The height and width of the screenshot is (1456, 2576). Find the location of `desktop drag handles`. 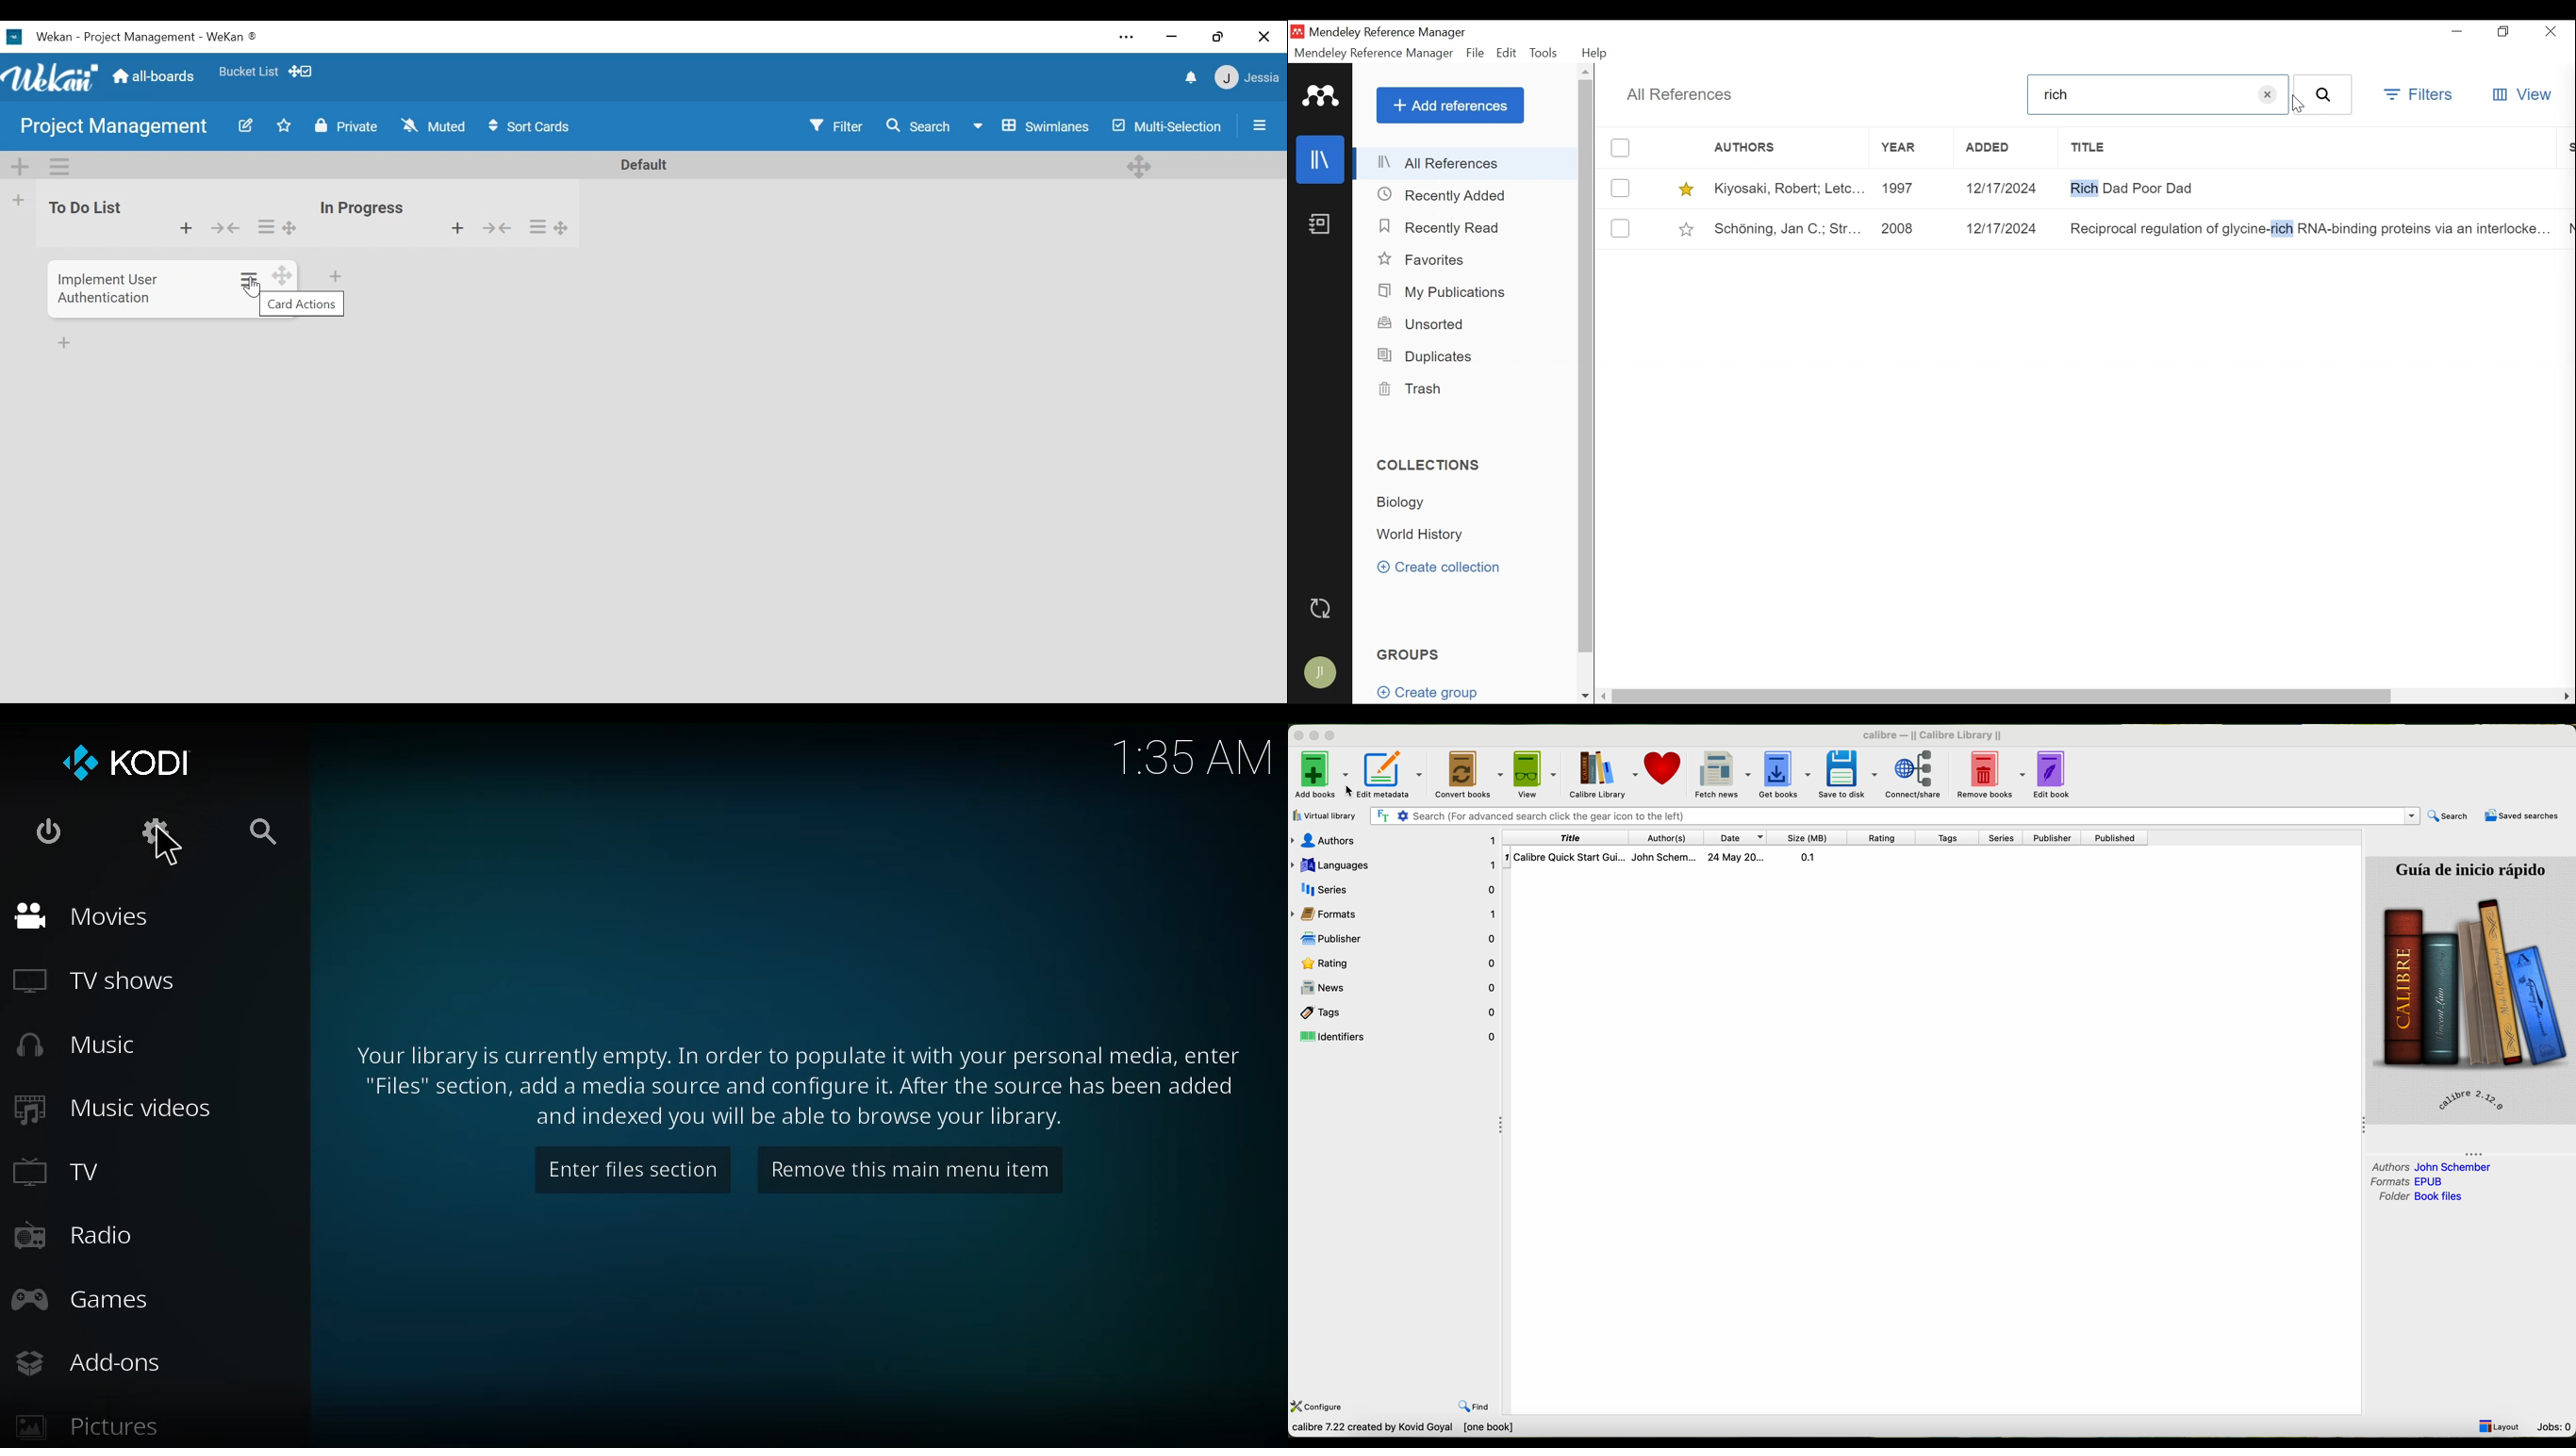

desktop drag handles is located at coordinates (1139, 166).